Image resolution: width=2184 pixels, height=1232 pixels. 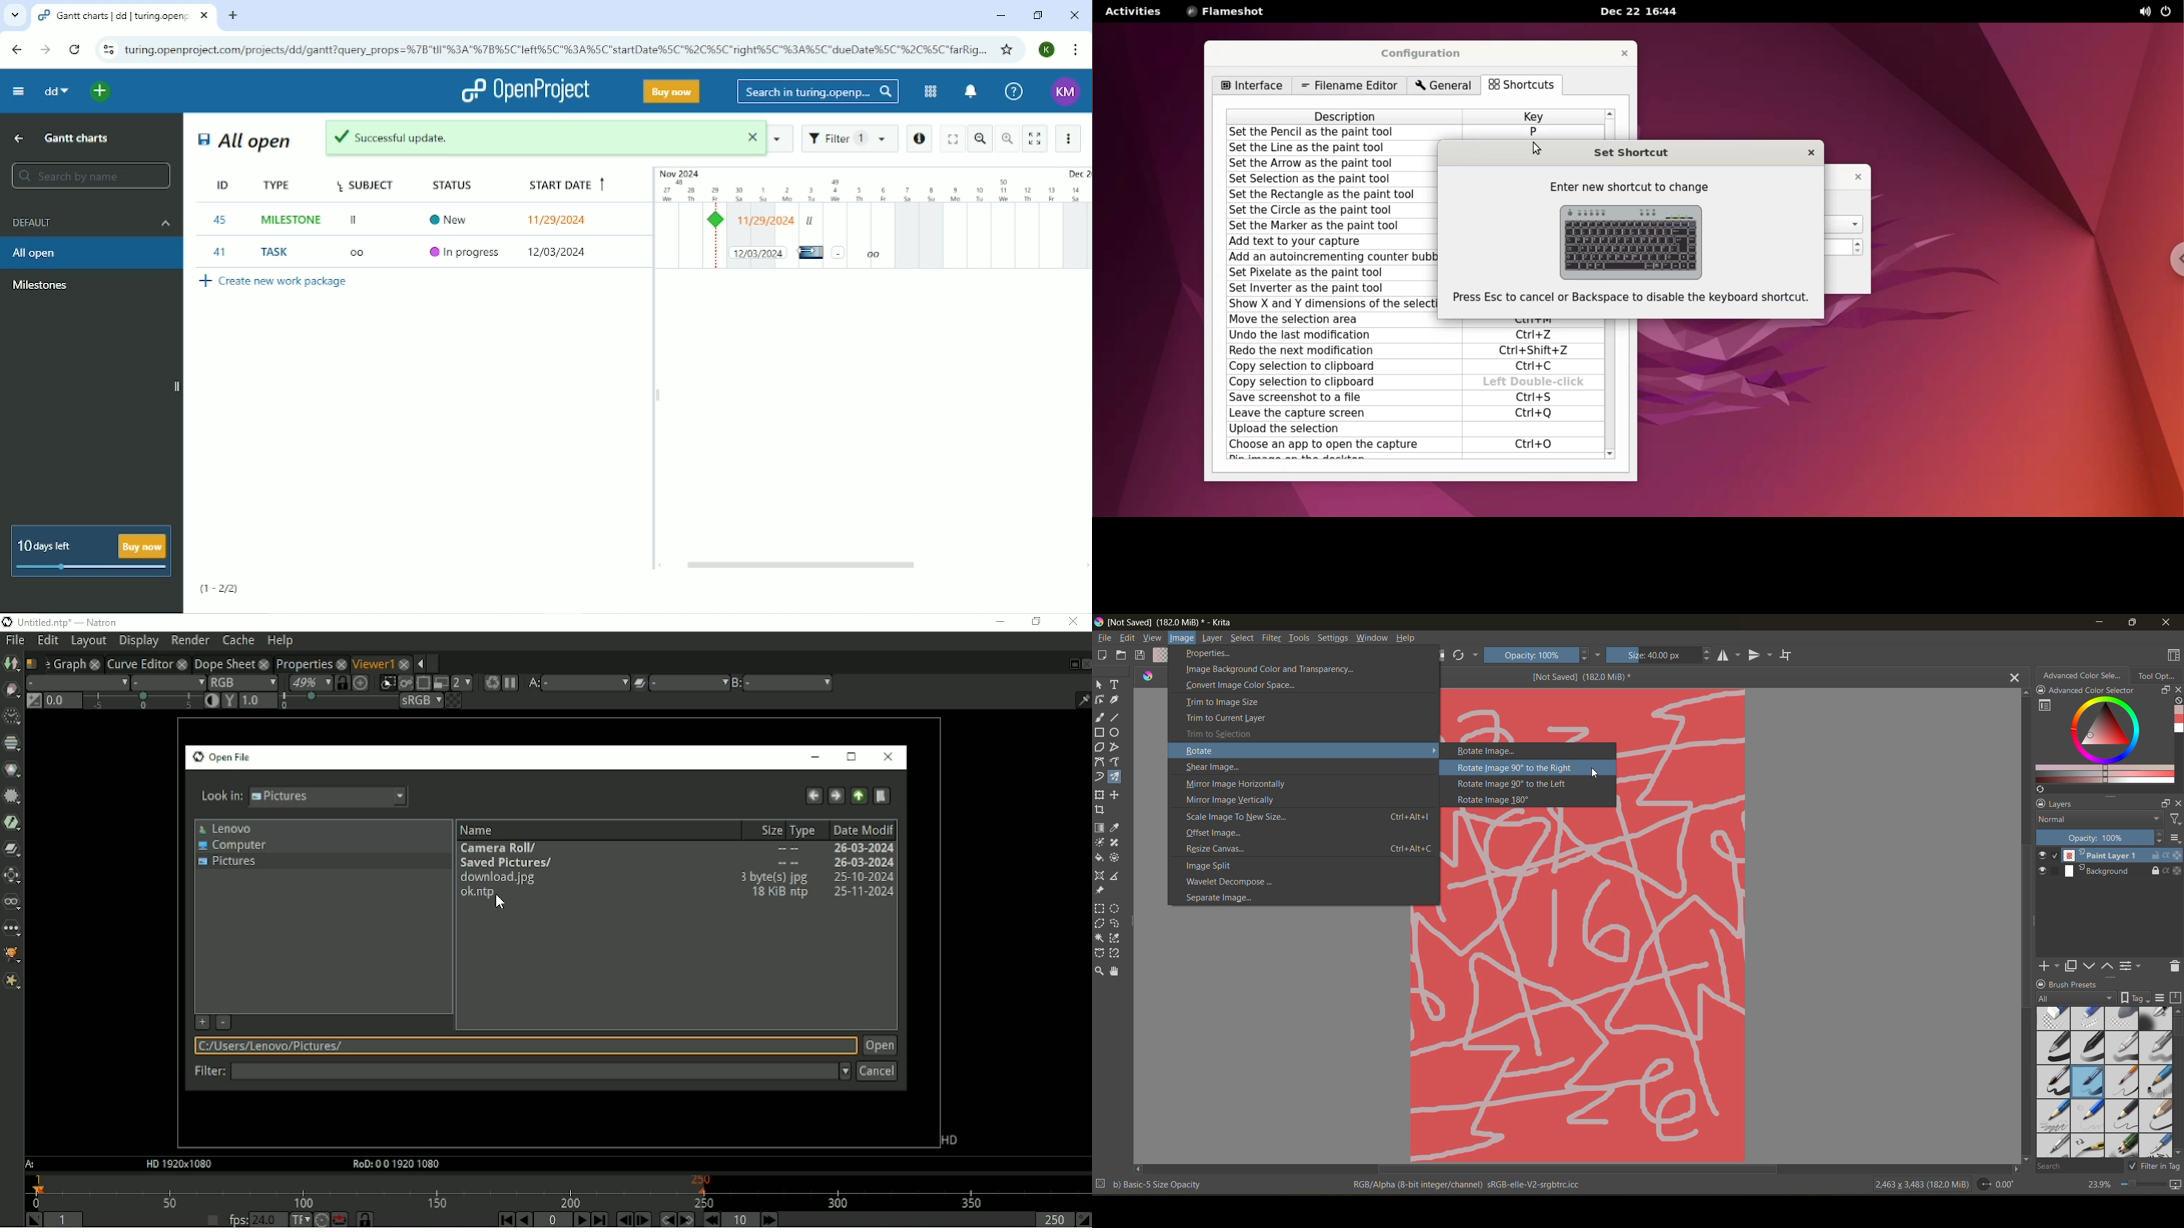 I want to click on scale image to new size, so click(x=1311, y=816).